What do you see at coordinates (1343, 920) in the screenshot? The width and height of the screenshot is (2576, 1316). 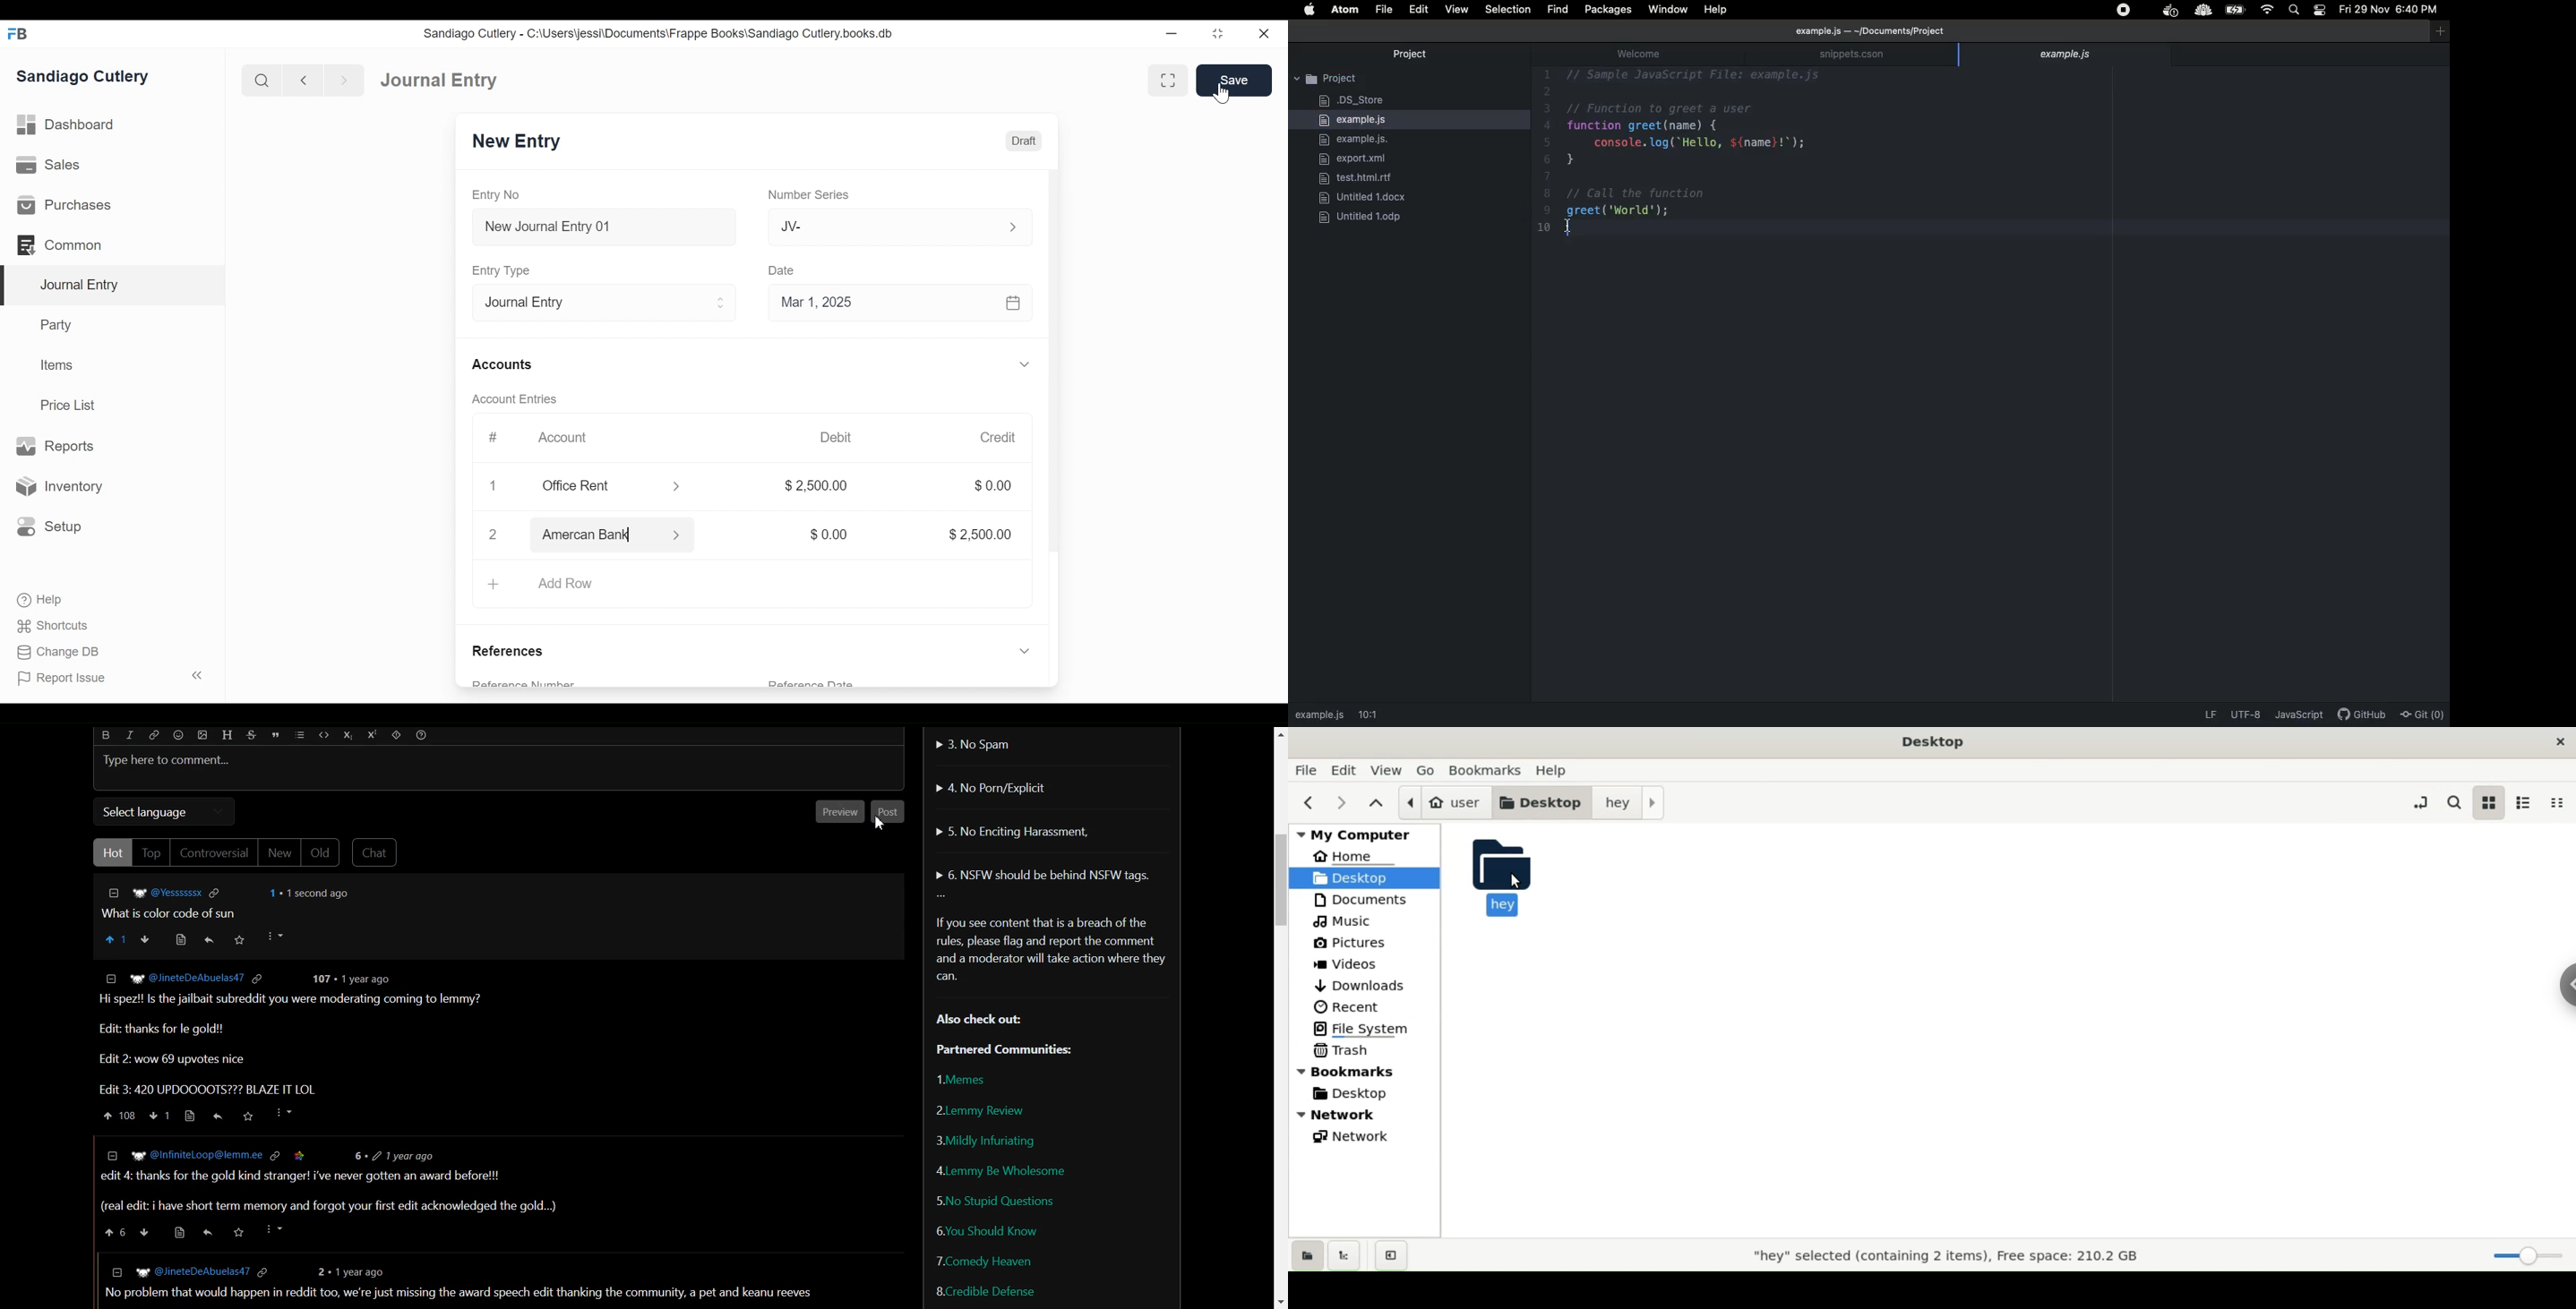 I see `music` at bounding box center [1343, 920].